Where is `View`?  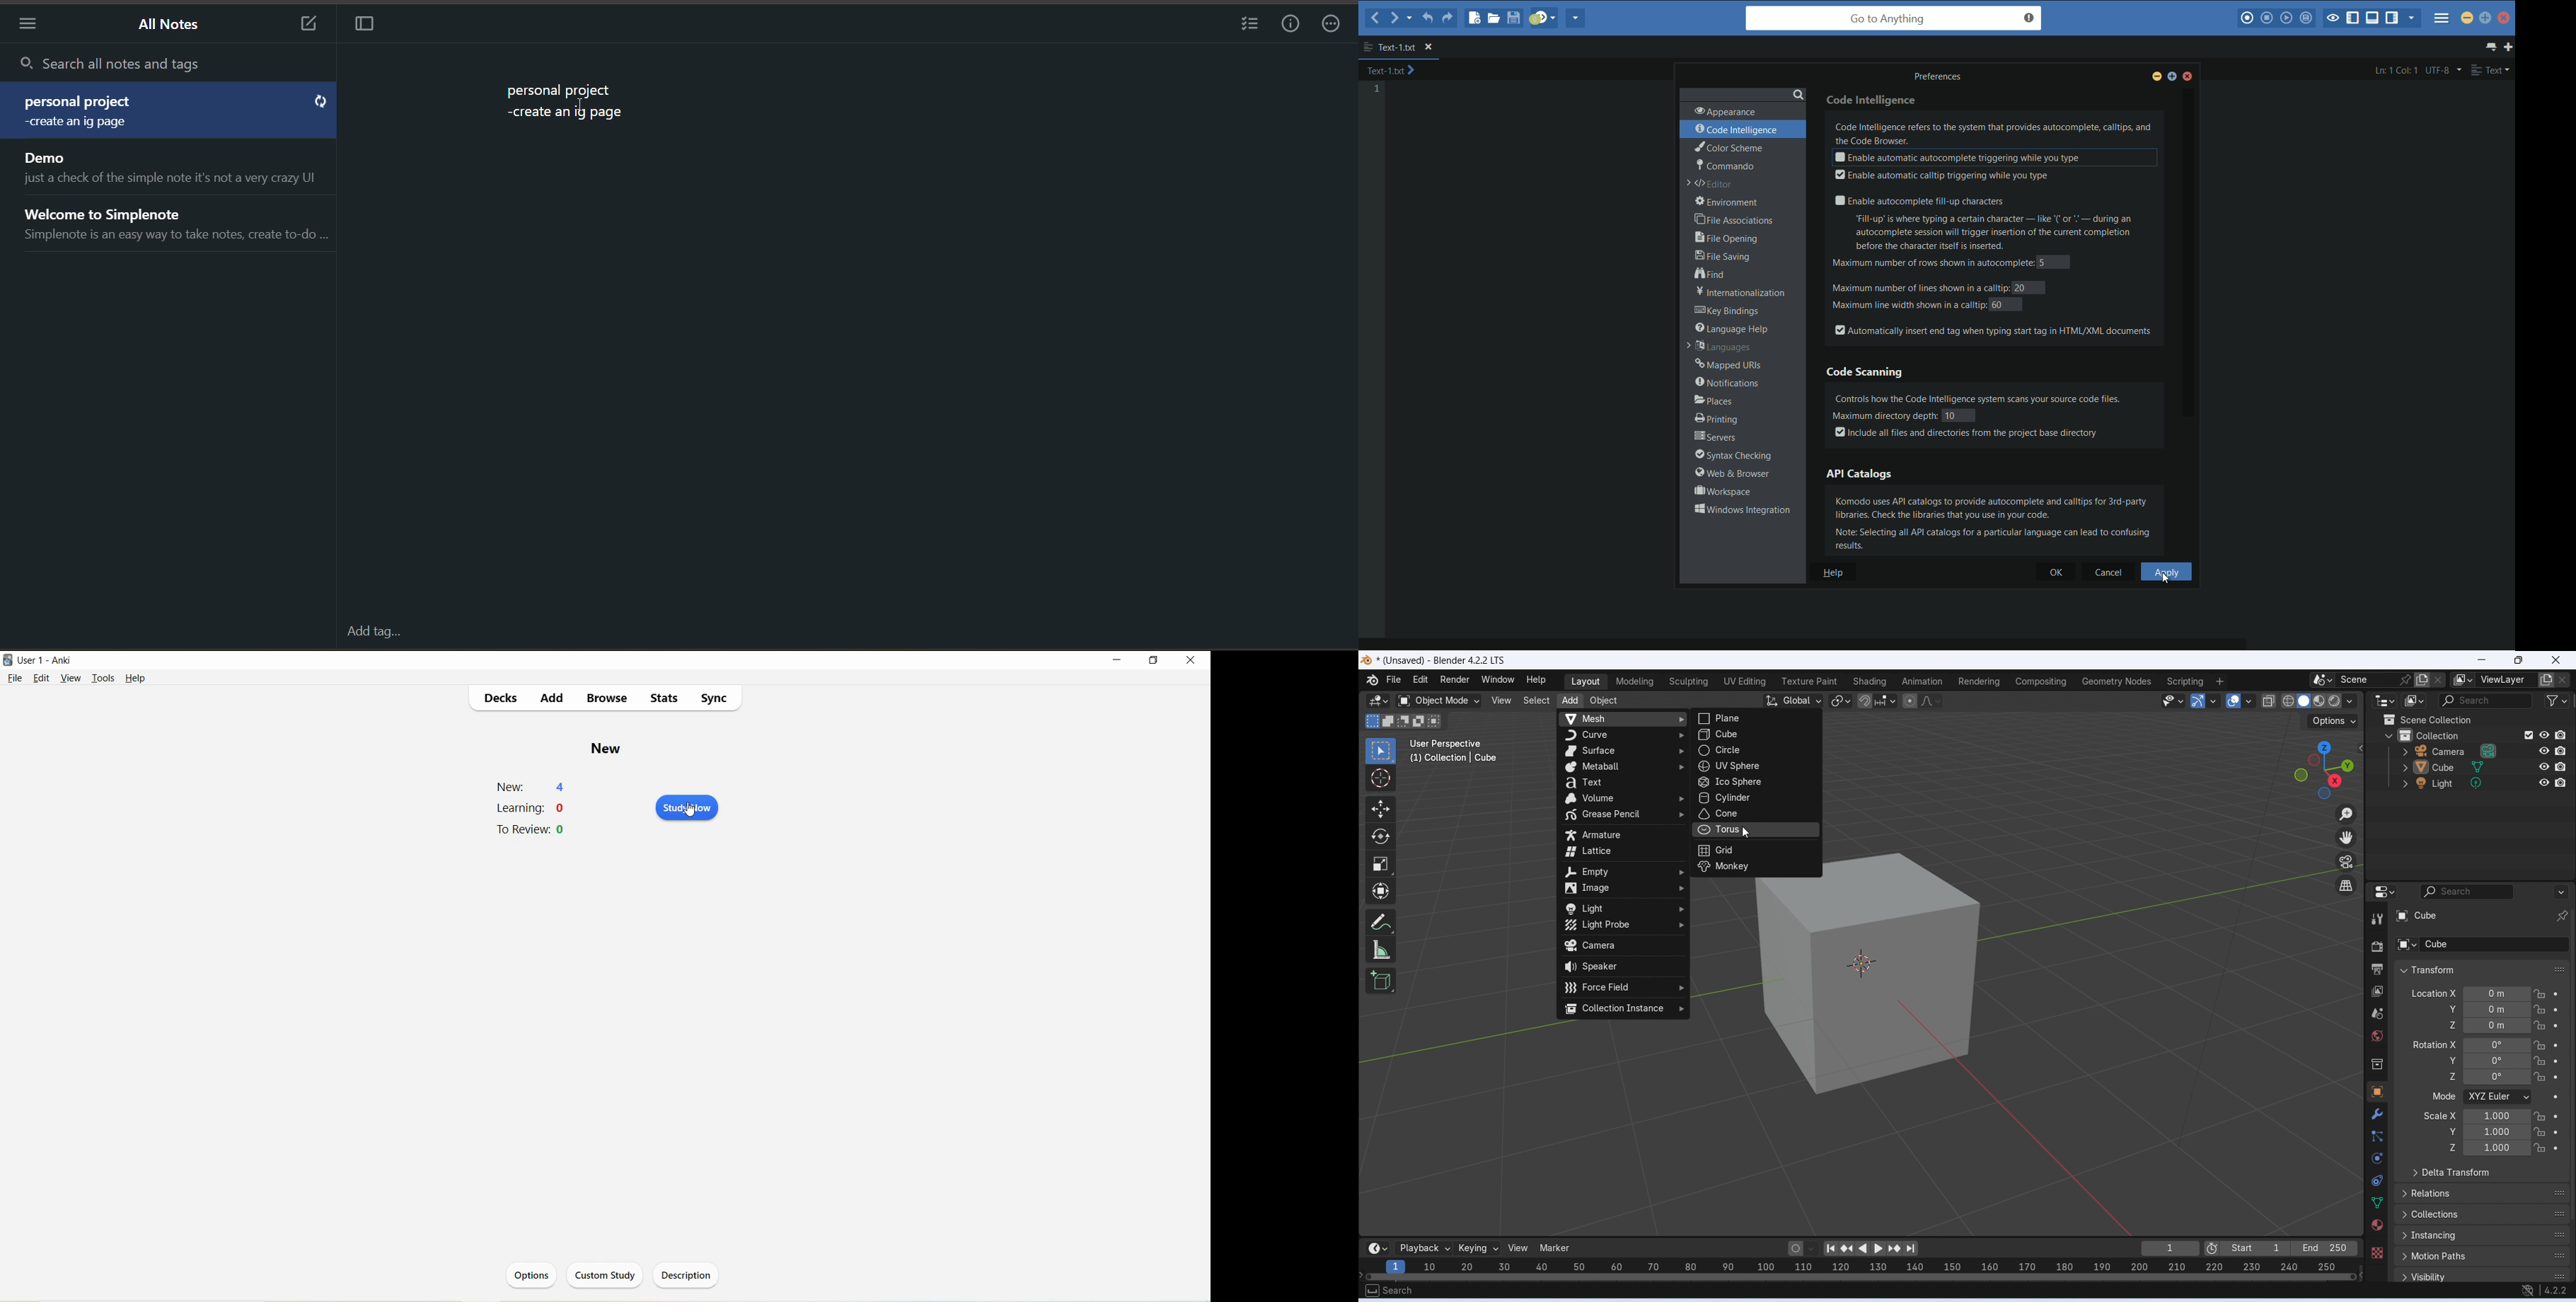
View is located at coordinates (1502, 699).